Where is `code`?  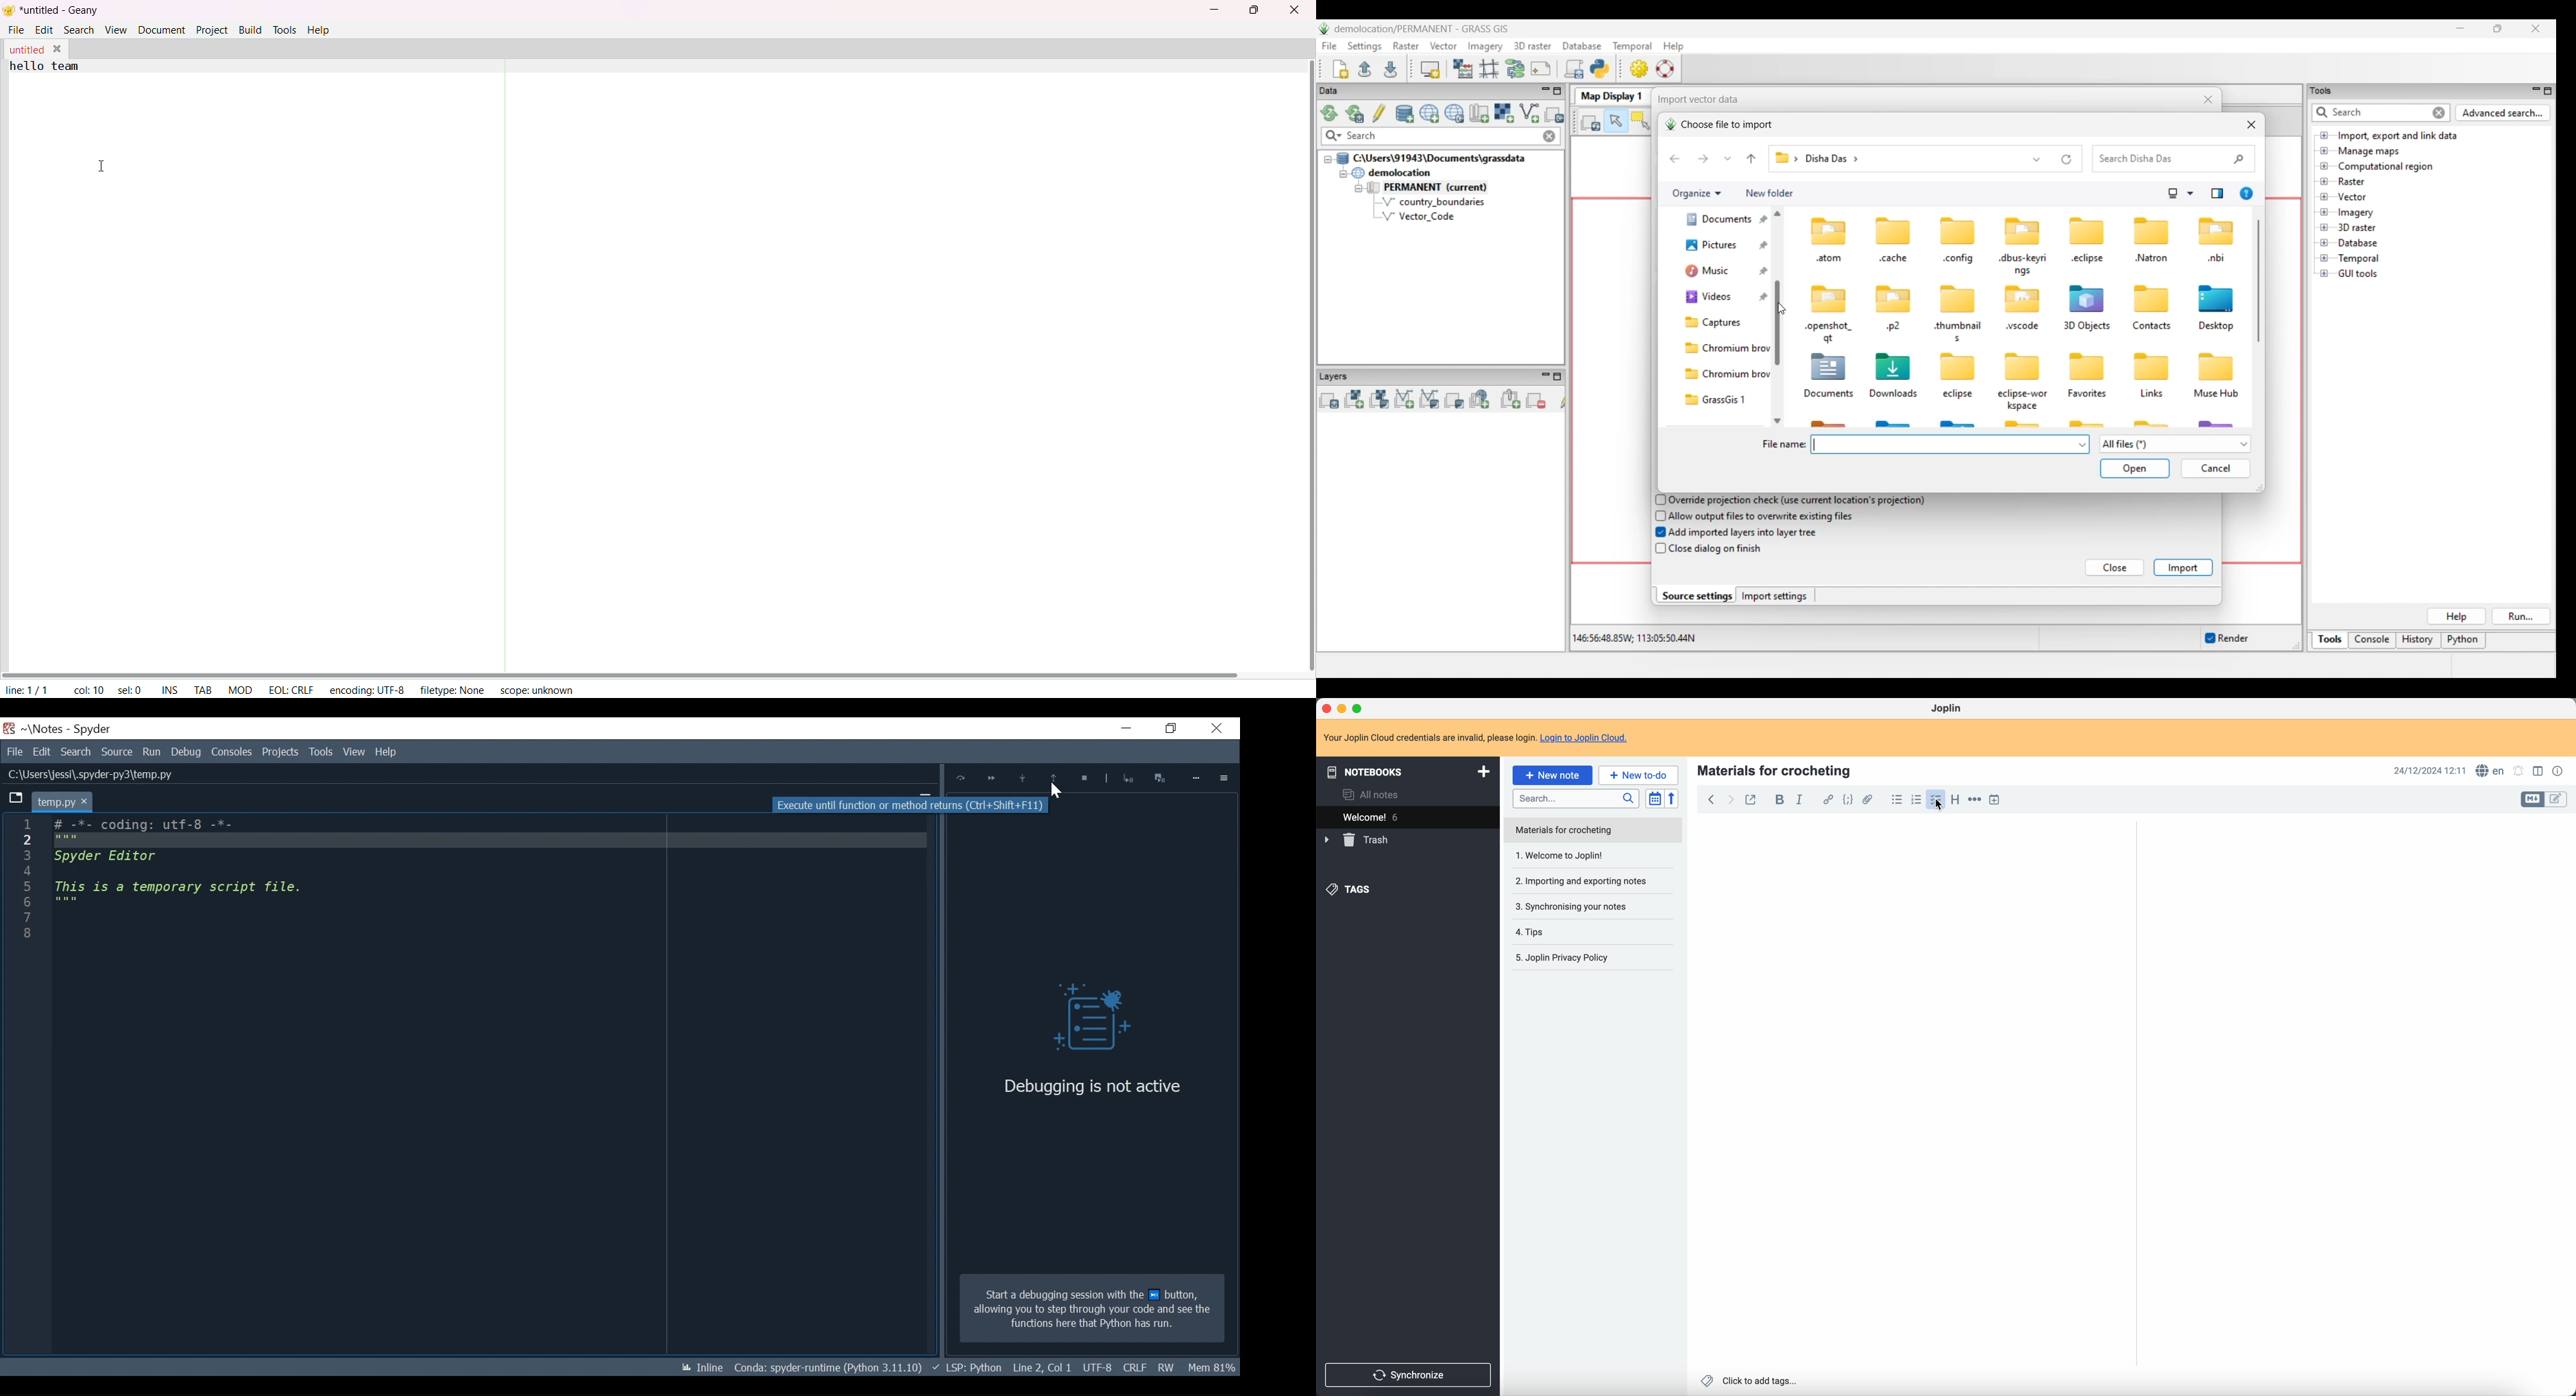
code is located at coordinates (1850, 800).